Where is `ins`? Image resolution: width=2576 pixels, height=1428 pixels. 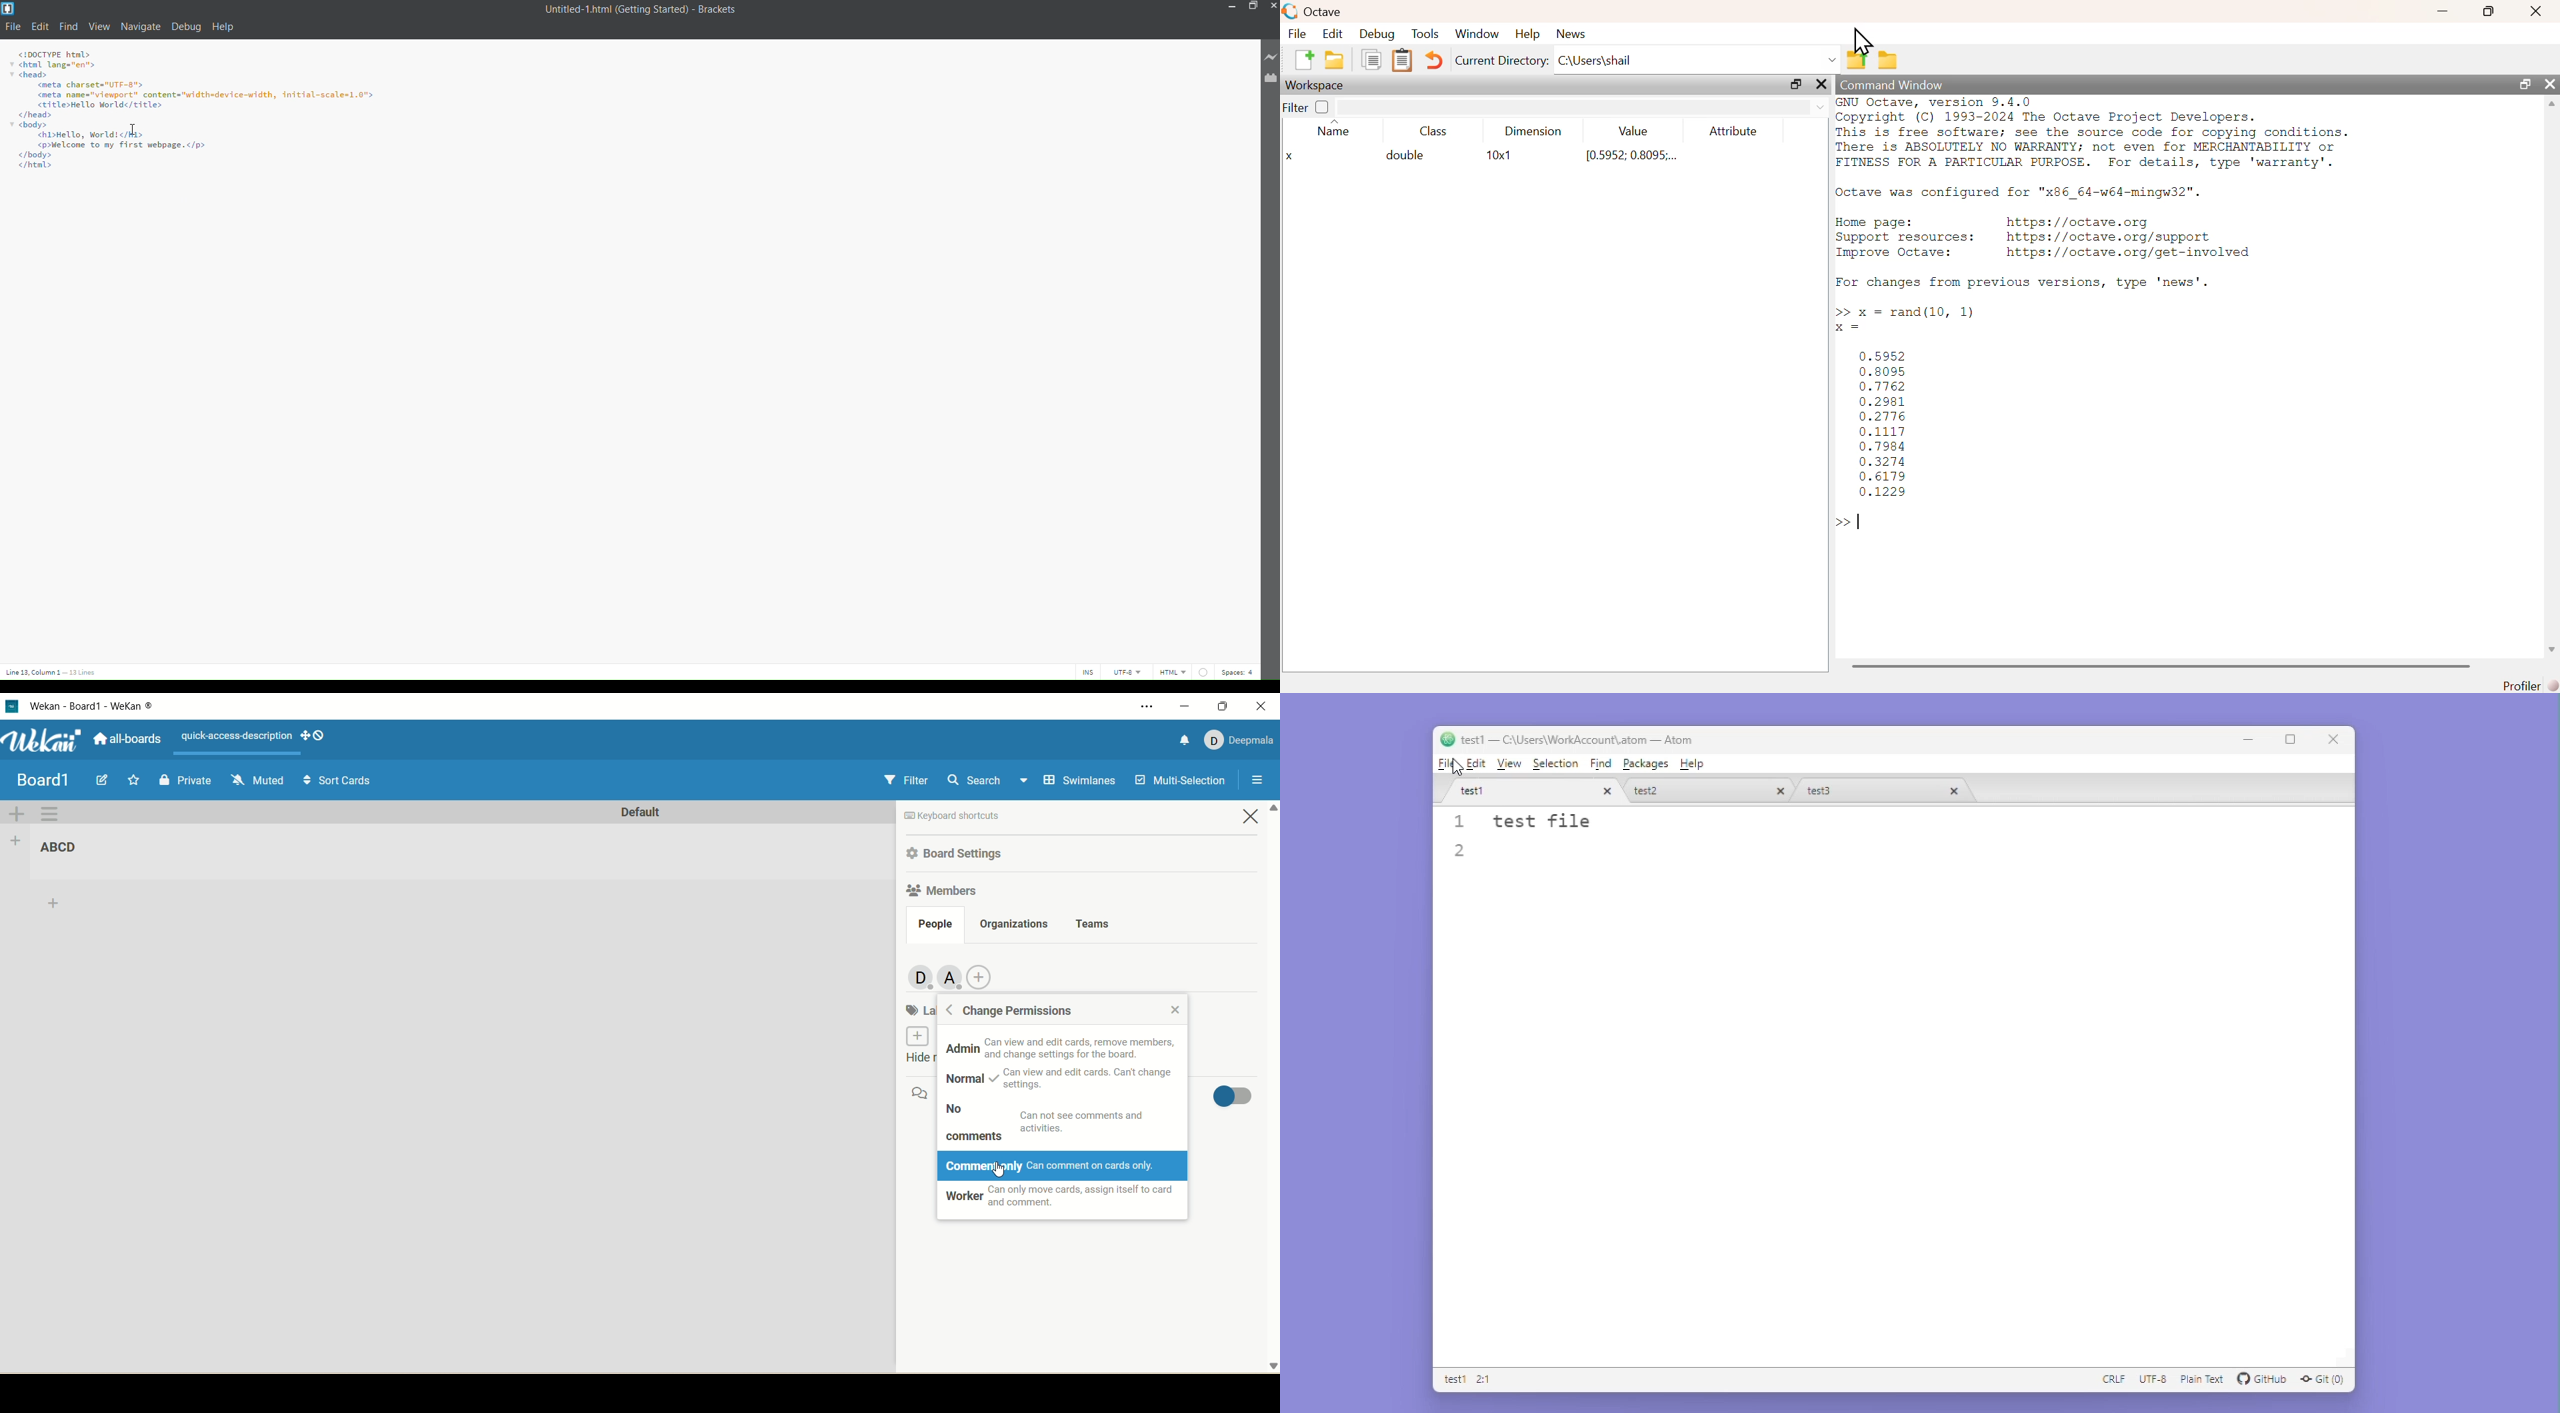
ins is located at coordinates (1088, 672).